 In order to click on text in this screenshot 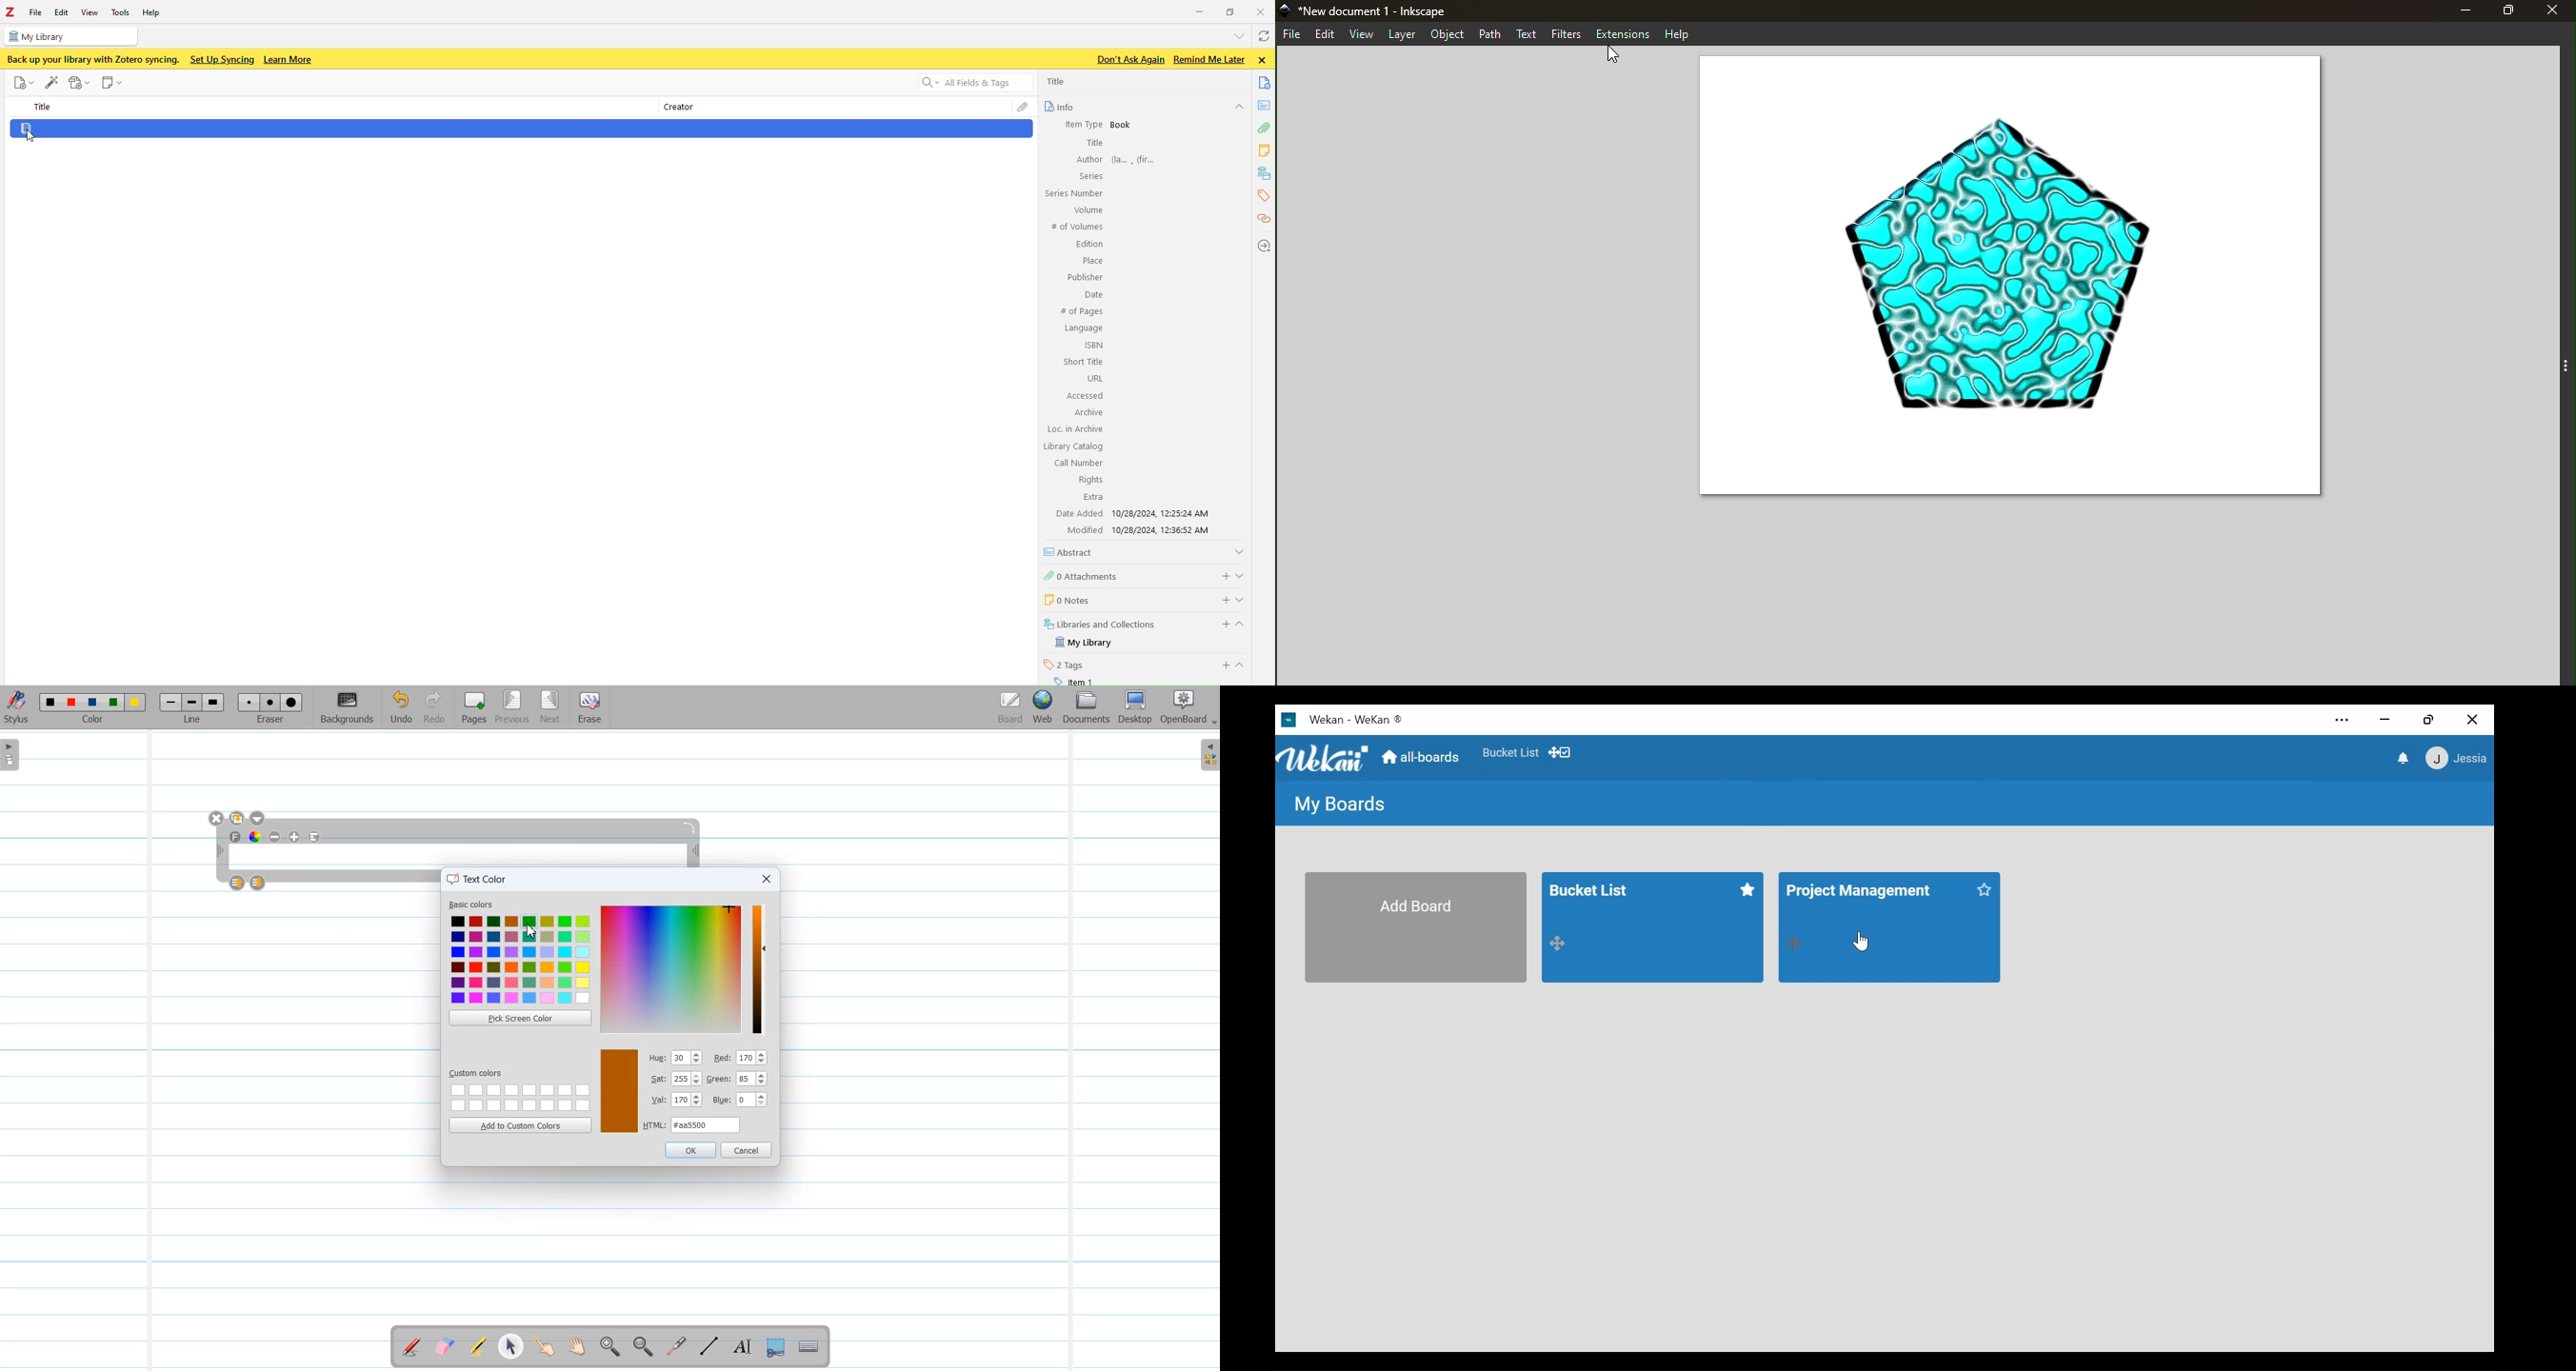, I will do `click(1169, 61)`.